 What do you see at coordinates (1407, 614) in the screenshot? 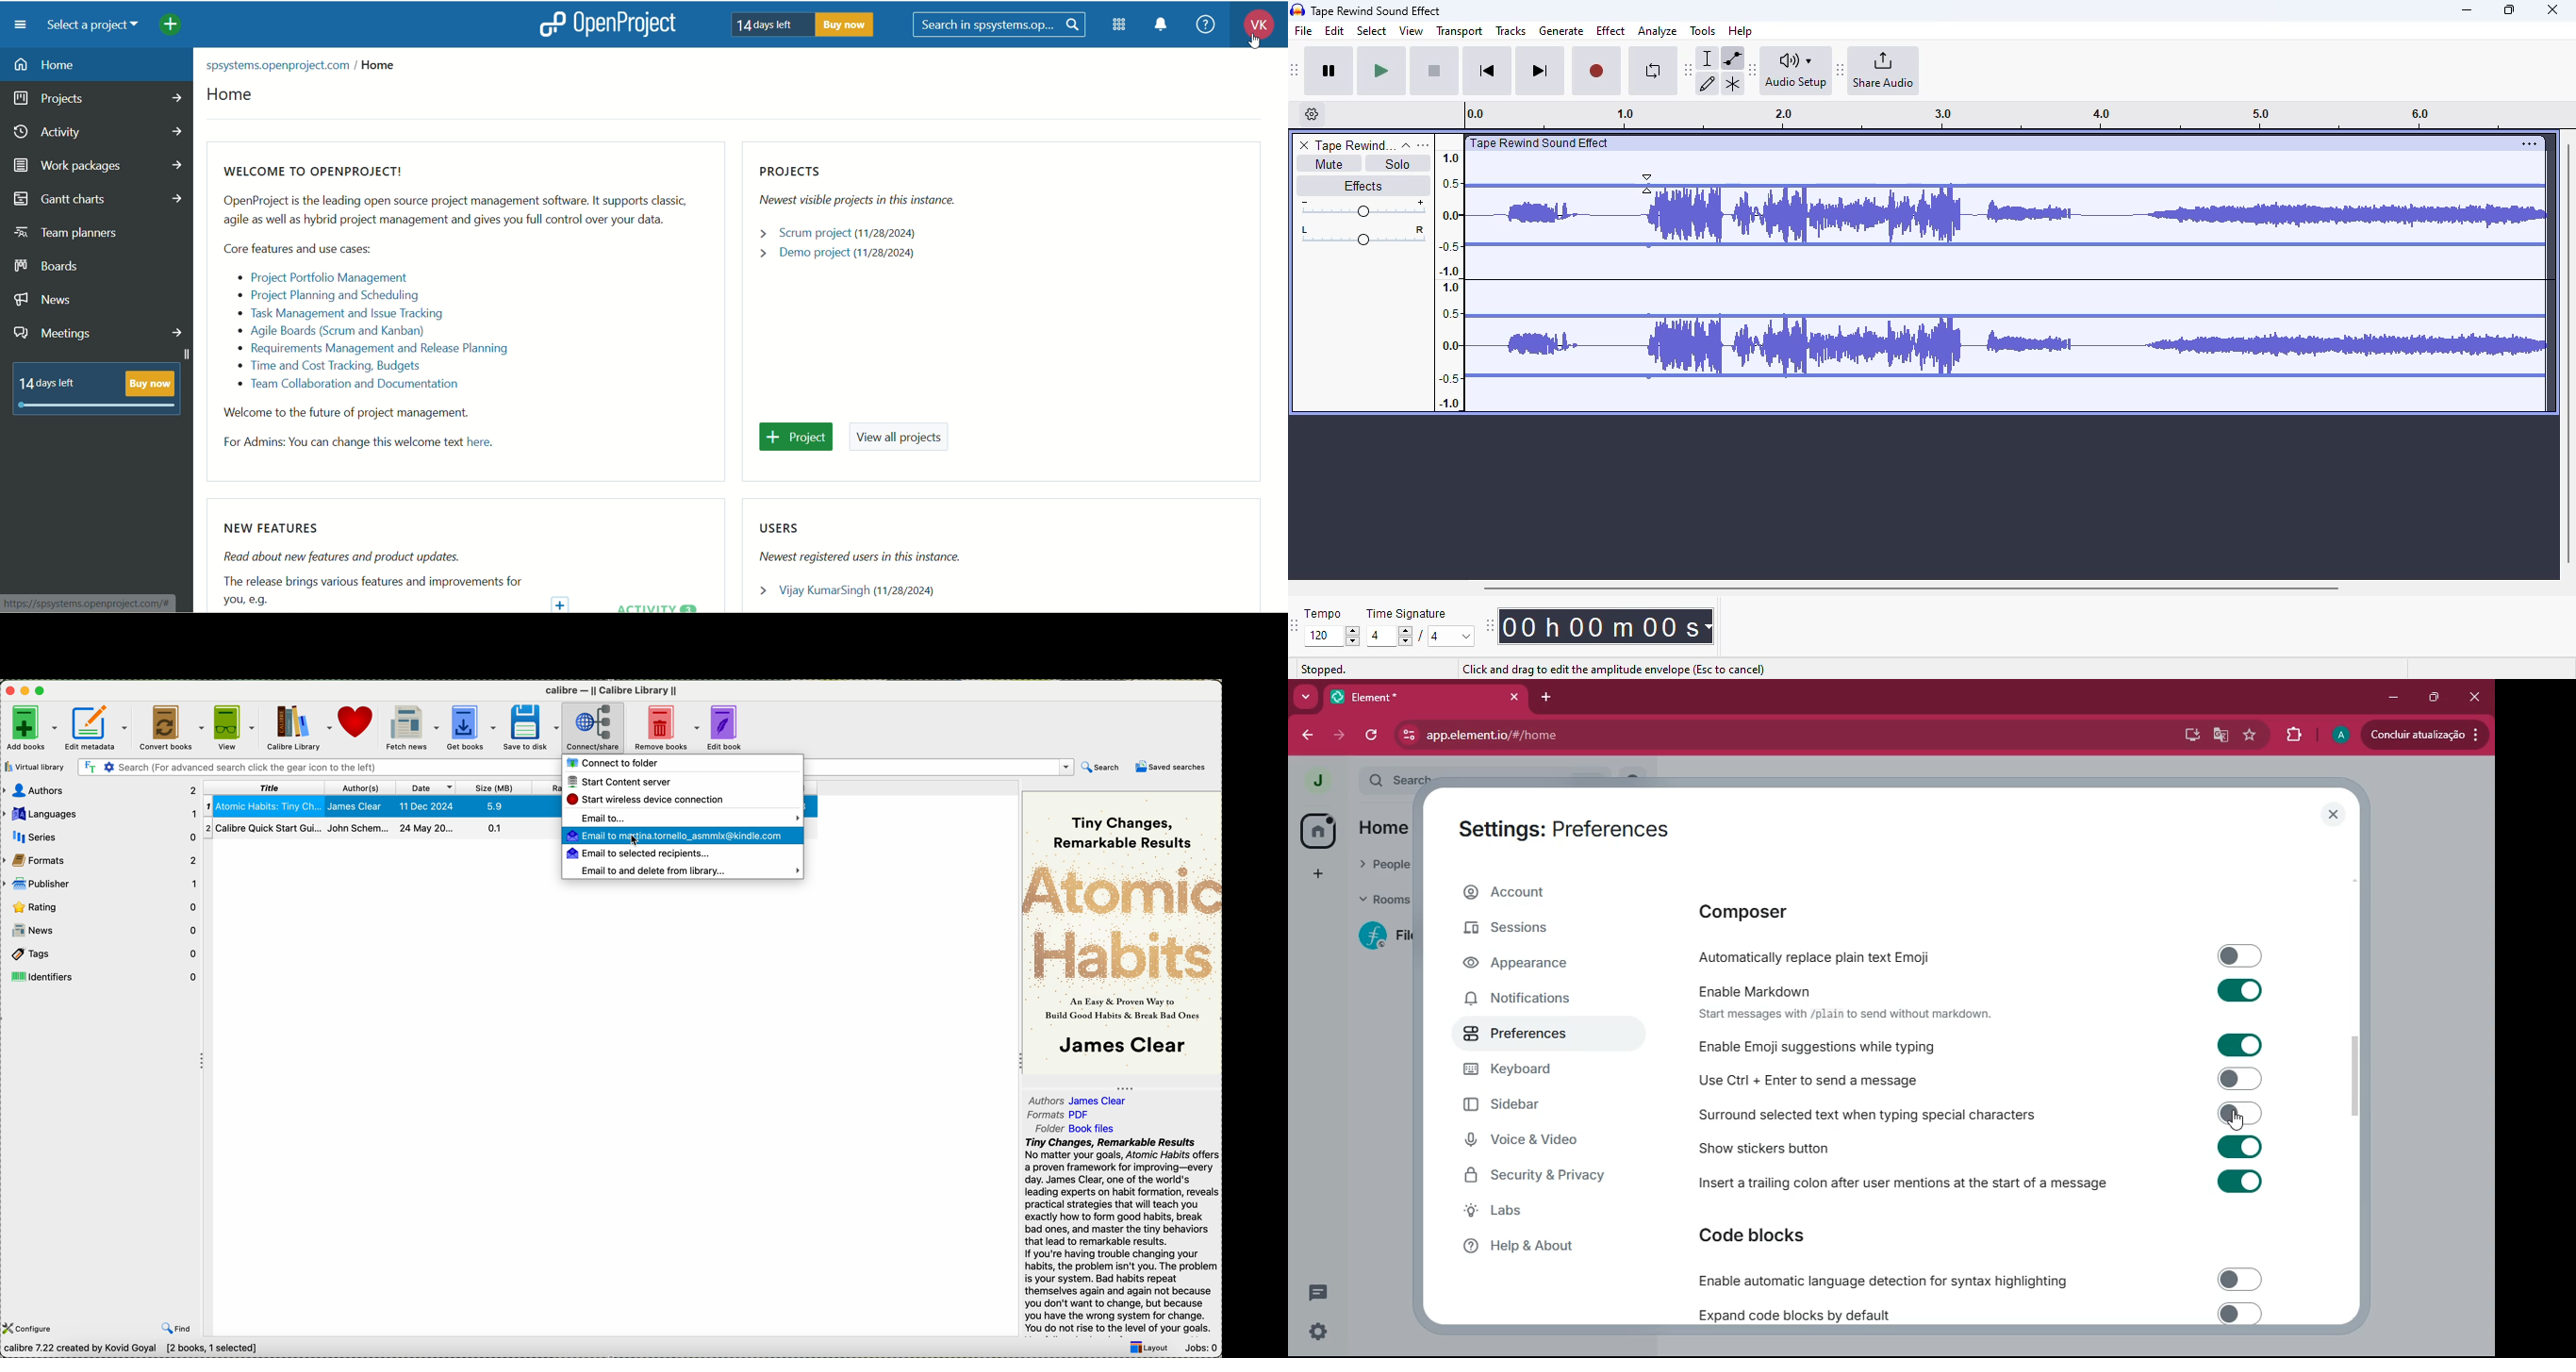
I see `time signature` at bounding box center [1407, 614].